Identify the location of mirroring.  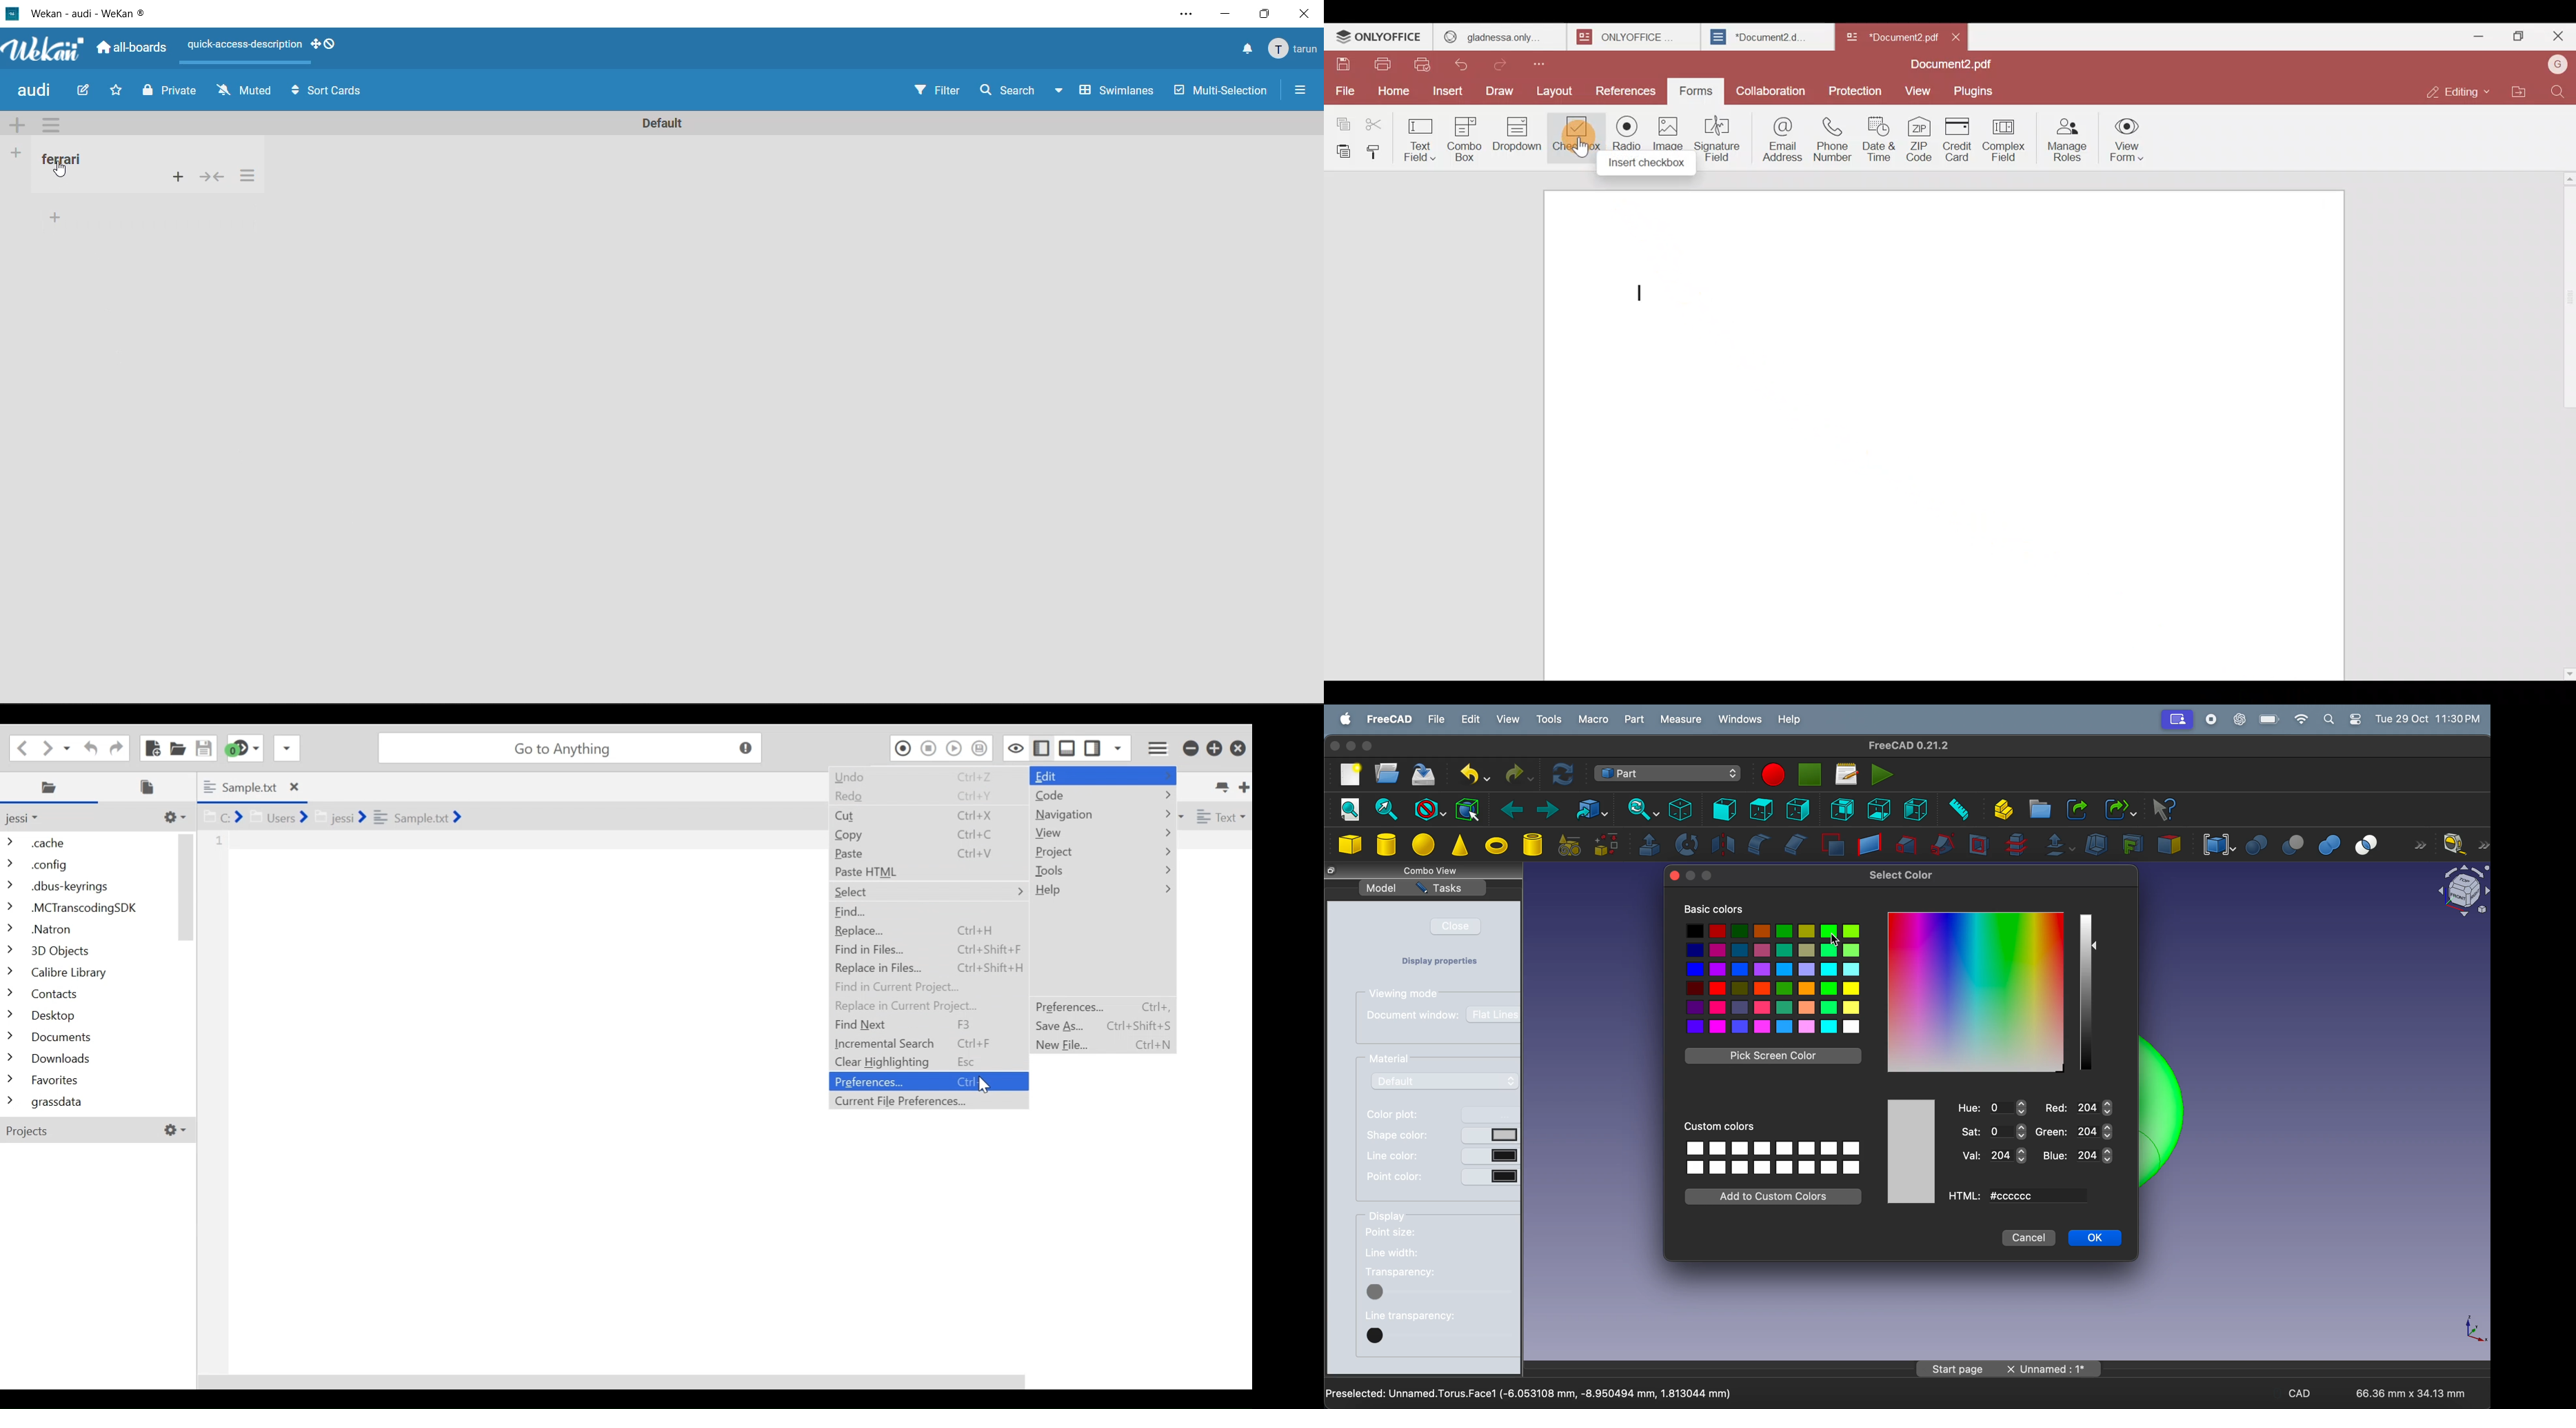
(1721, 844).